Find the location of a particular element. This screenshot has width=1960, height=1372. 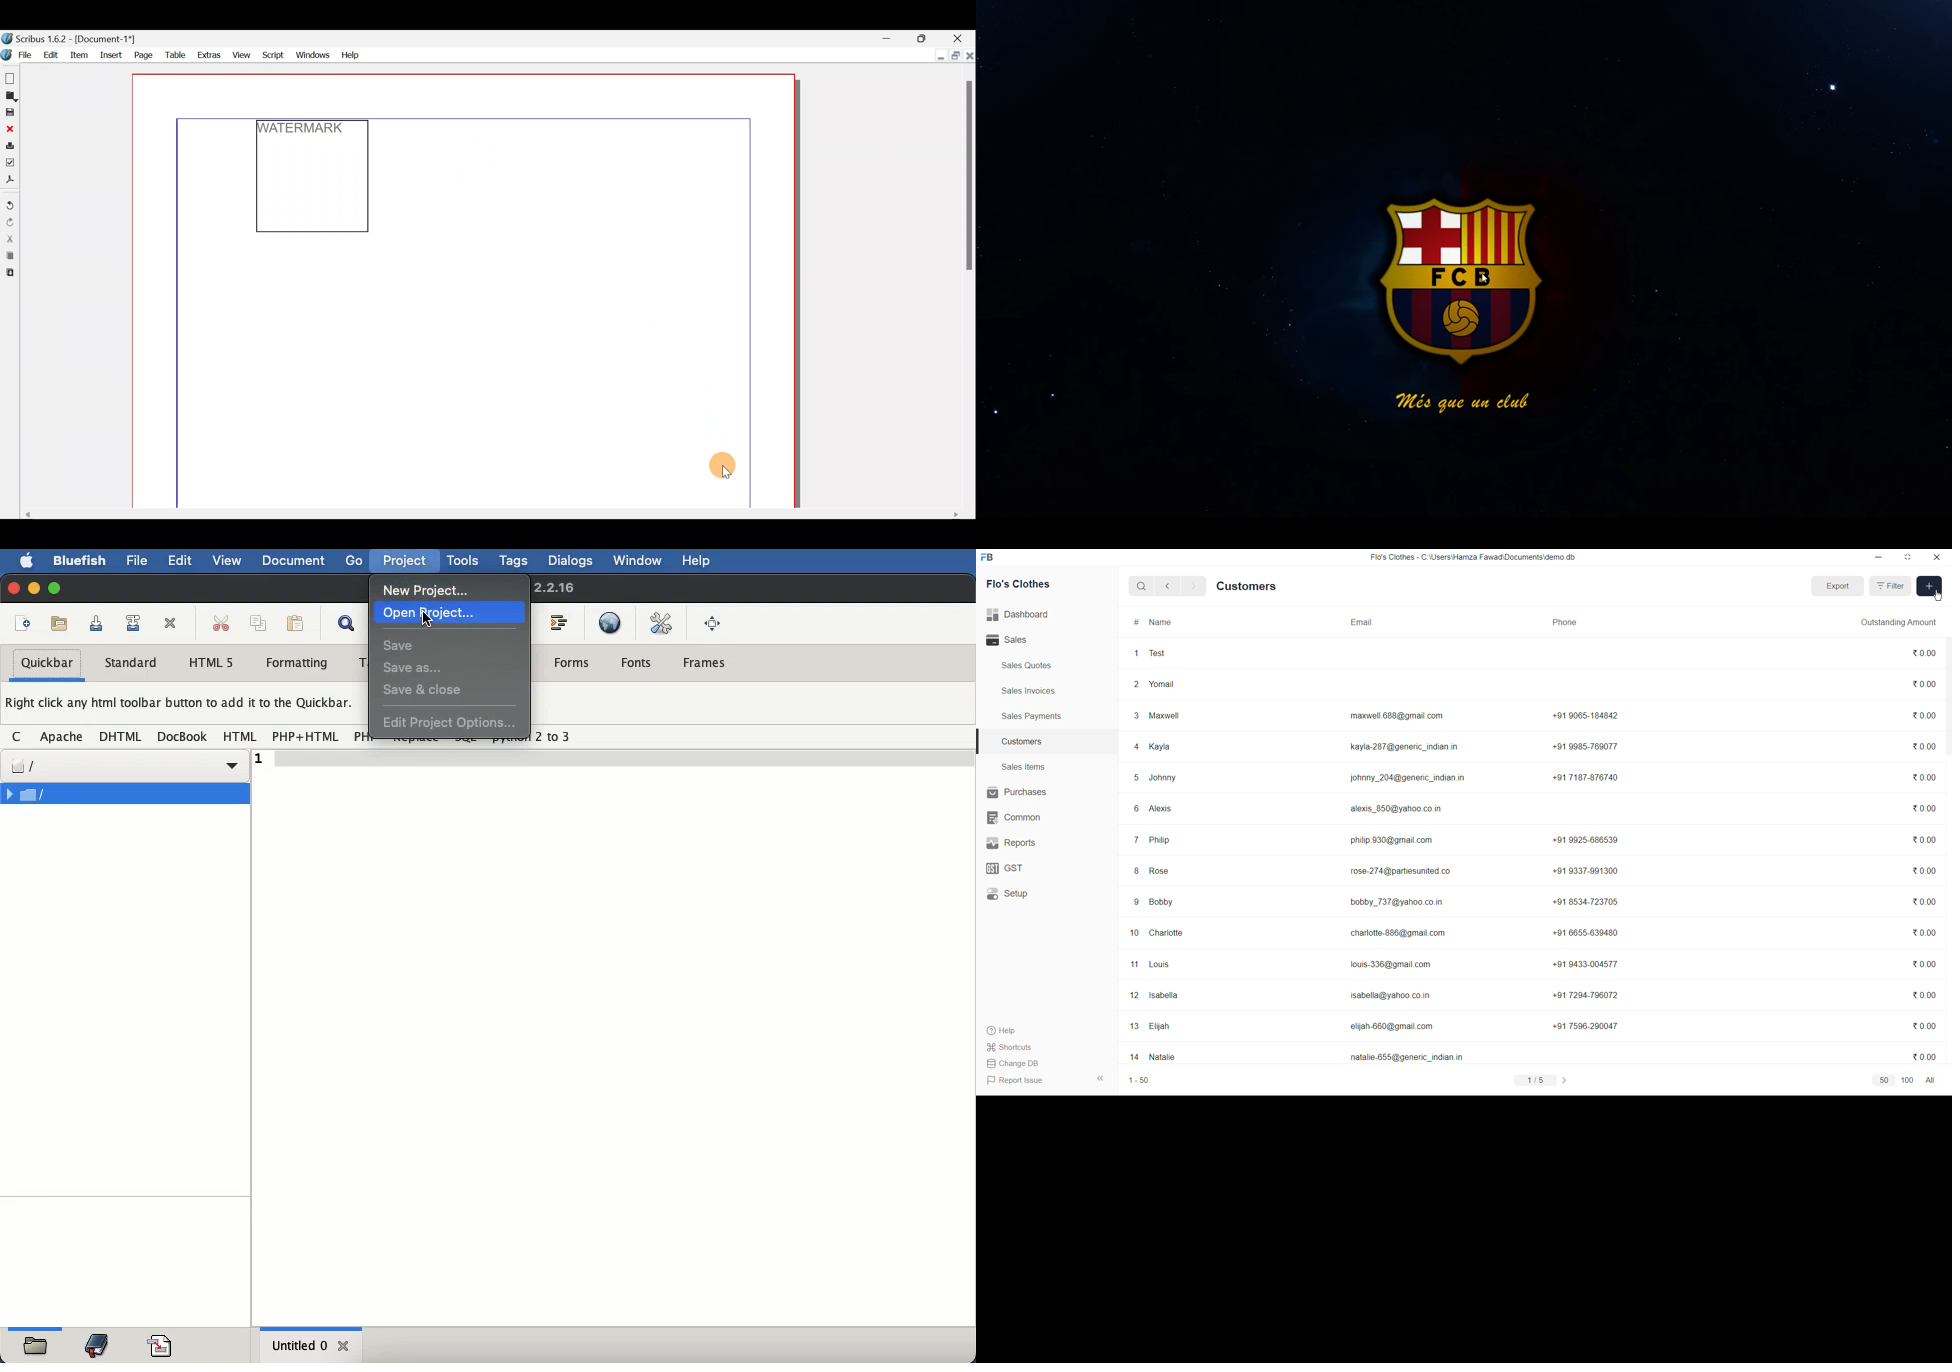

Flo's Clothes - C:\Users\Hamza Fawad\Documentsidemo. db is located at coordinates (1471, 557).